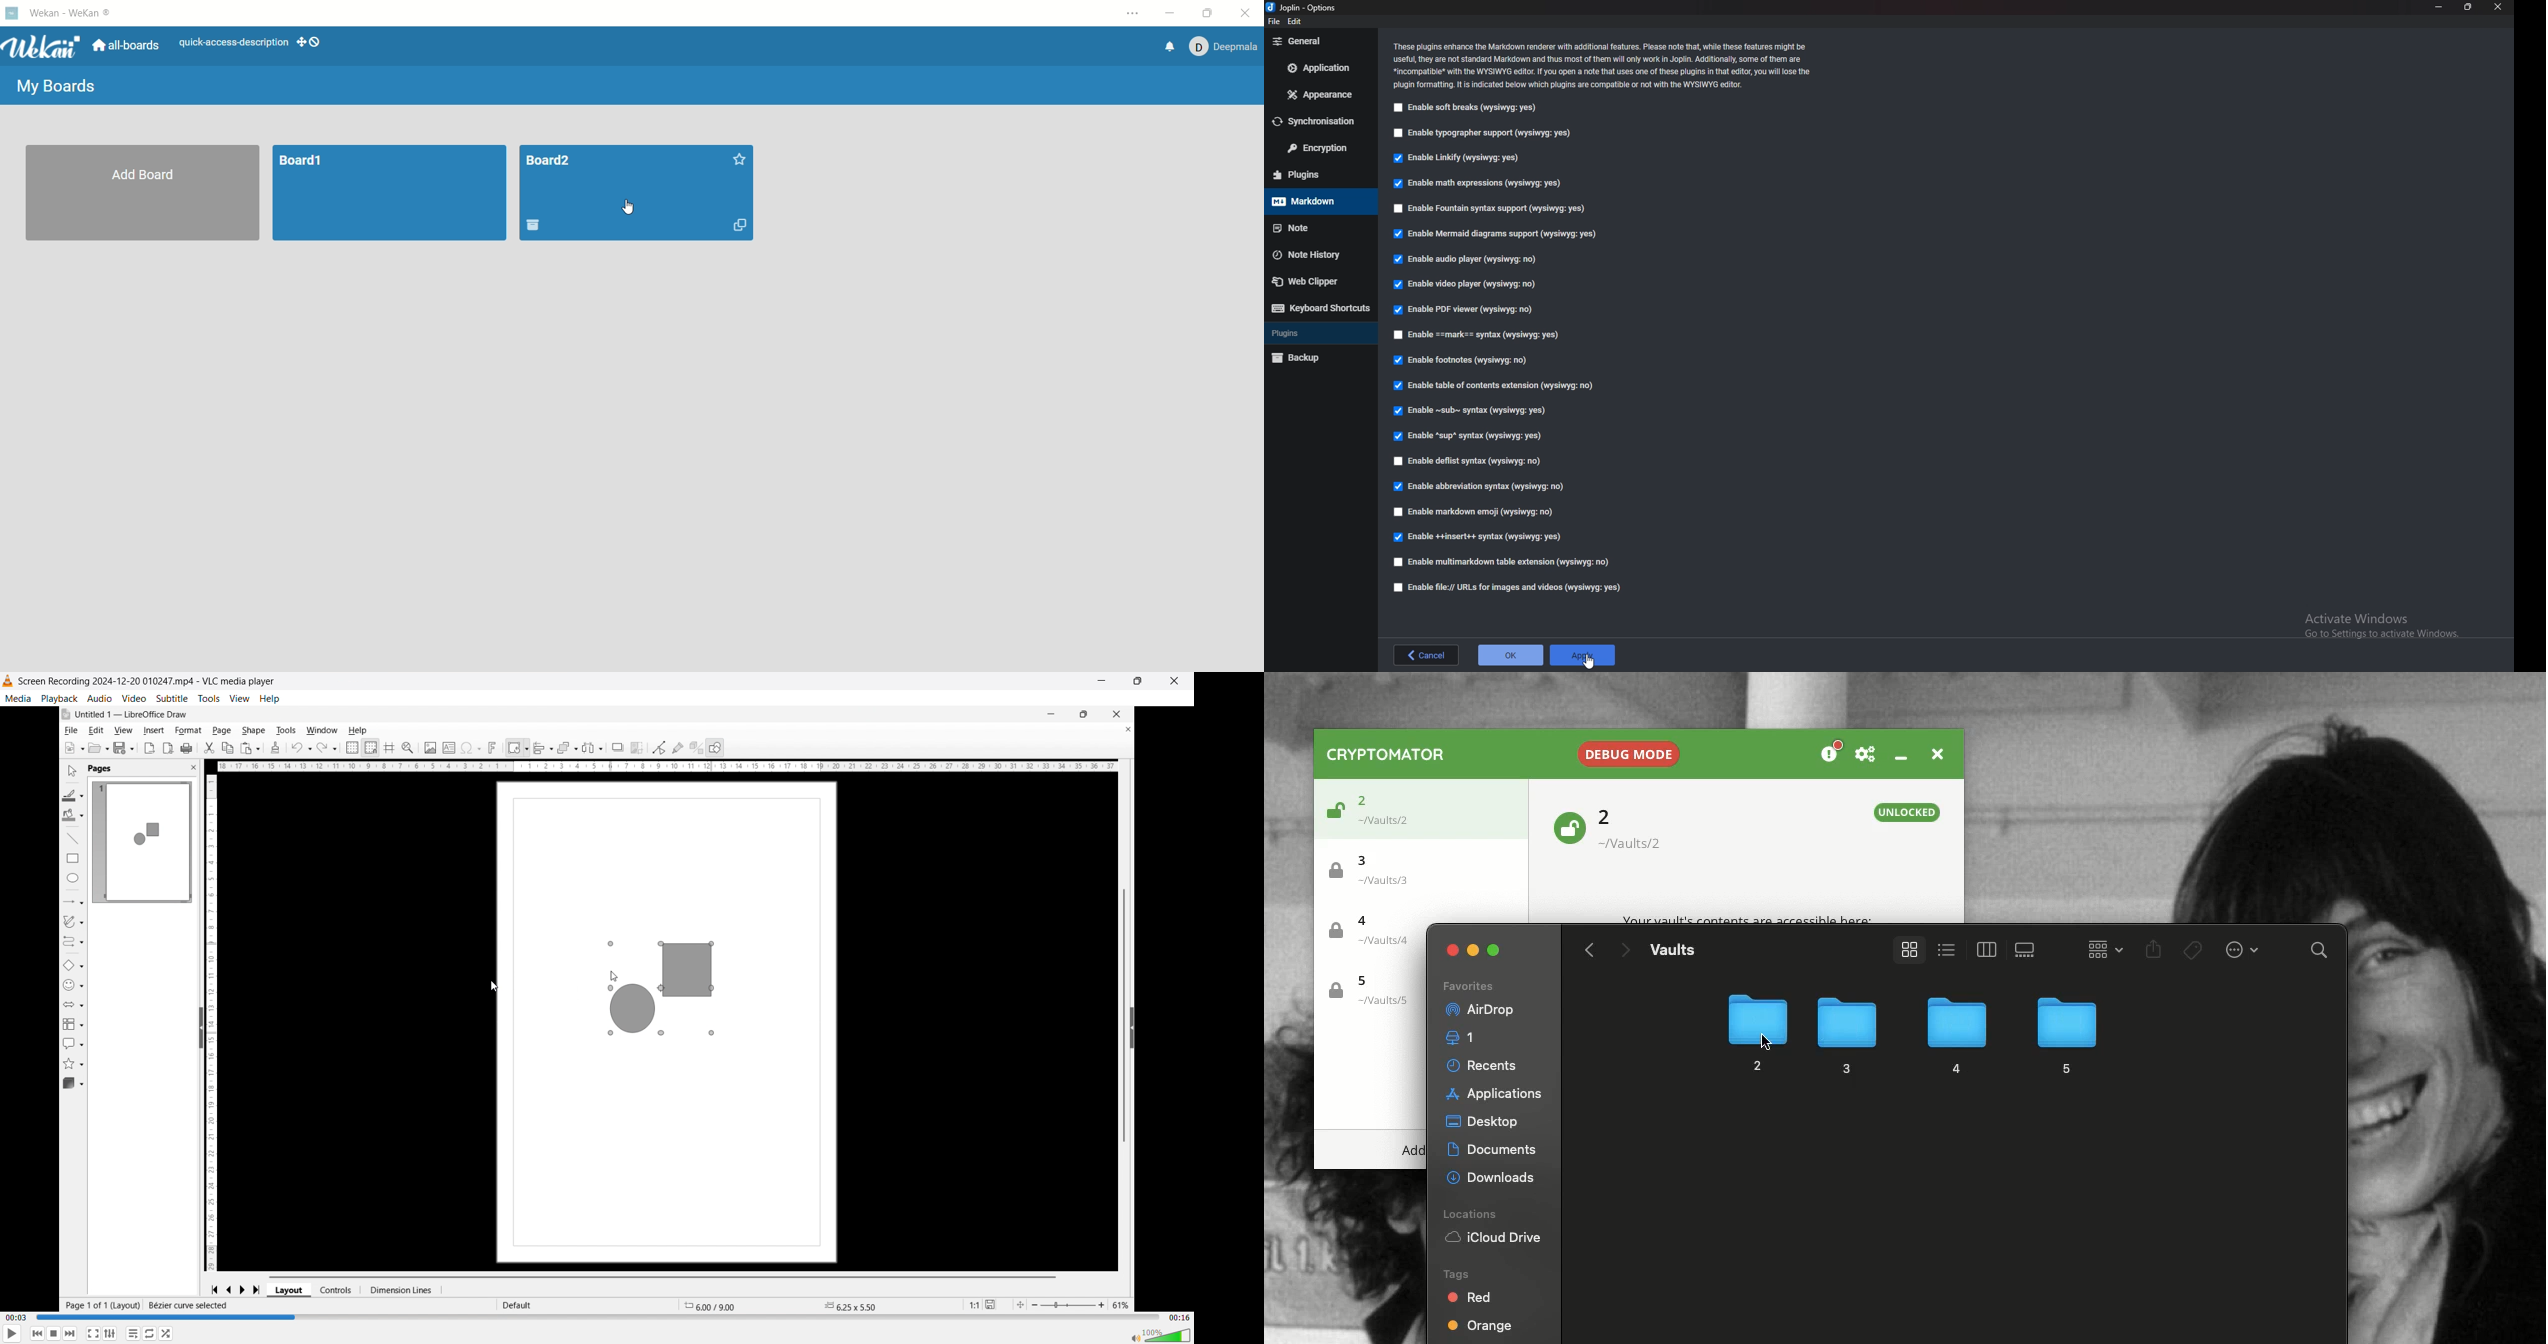 The width and height of the screenshot is (2548, 1344). I want to click on title, so click(552, 162).